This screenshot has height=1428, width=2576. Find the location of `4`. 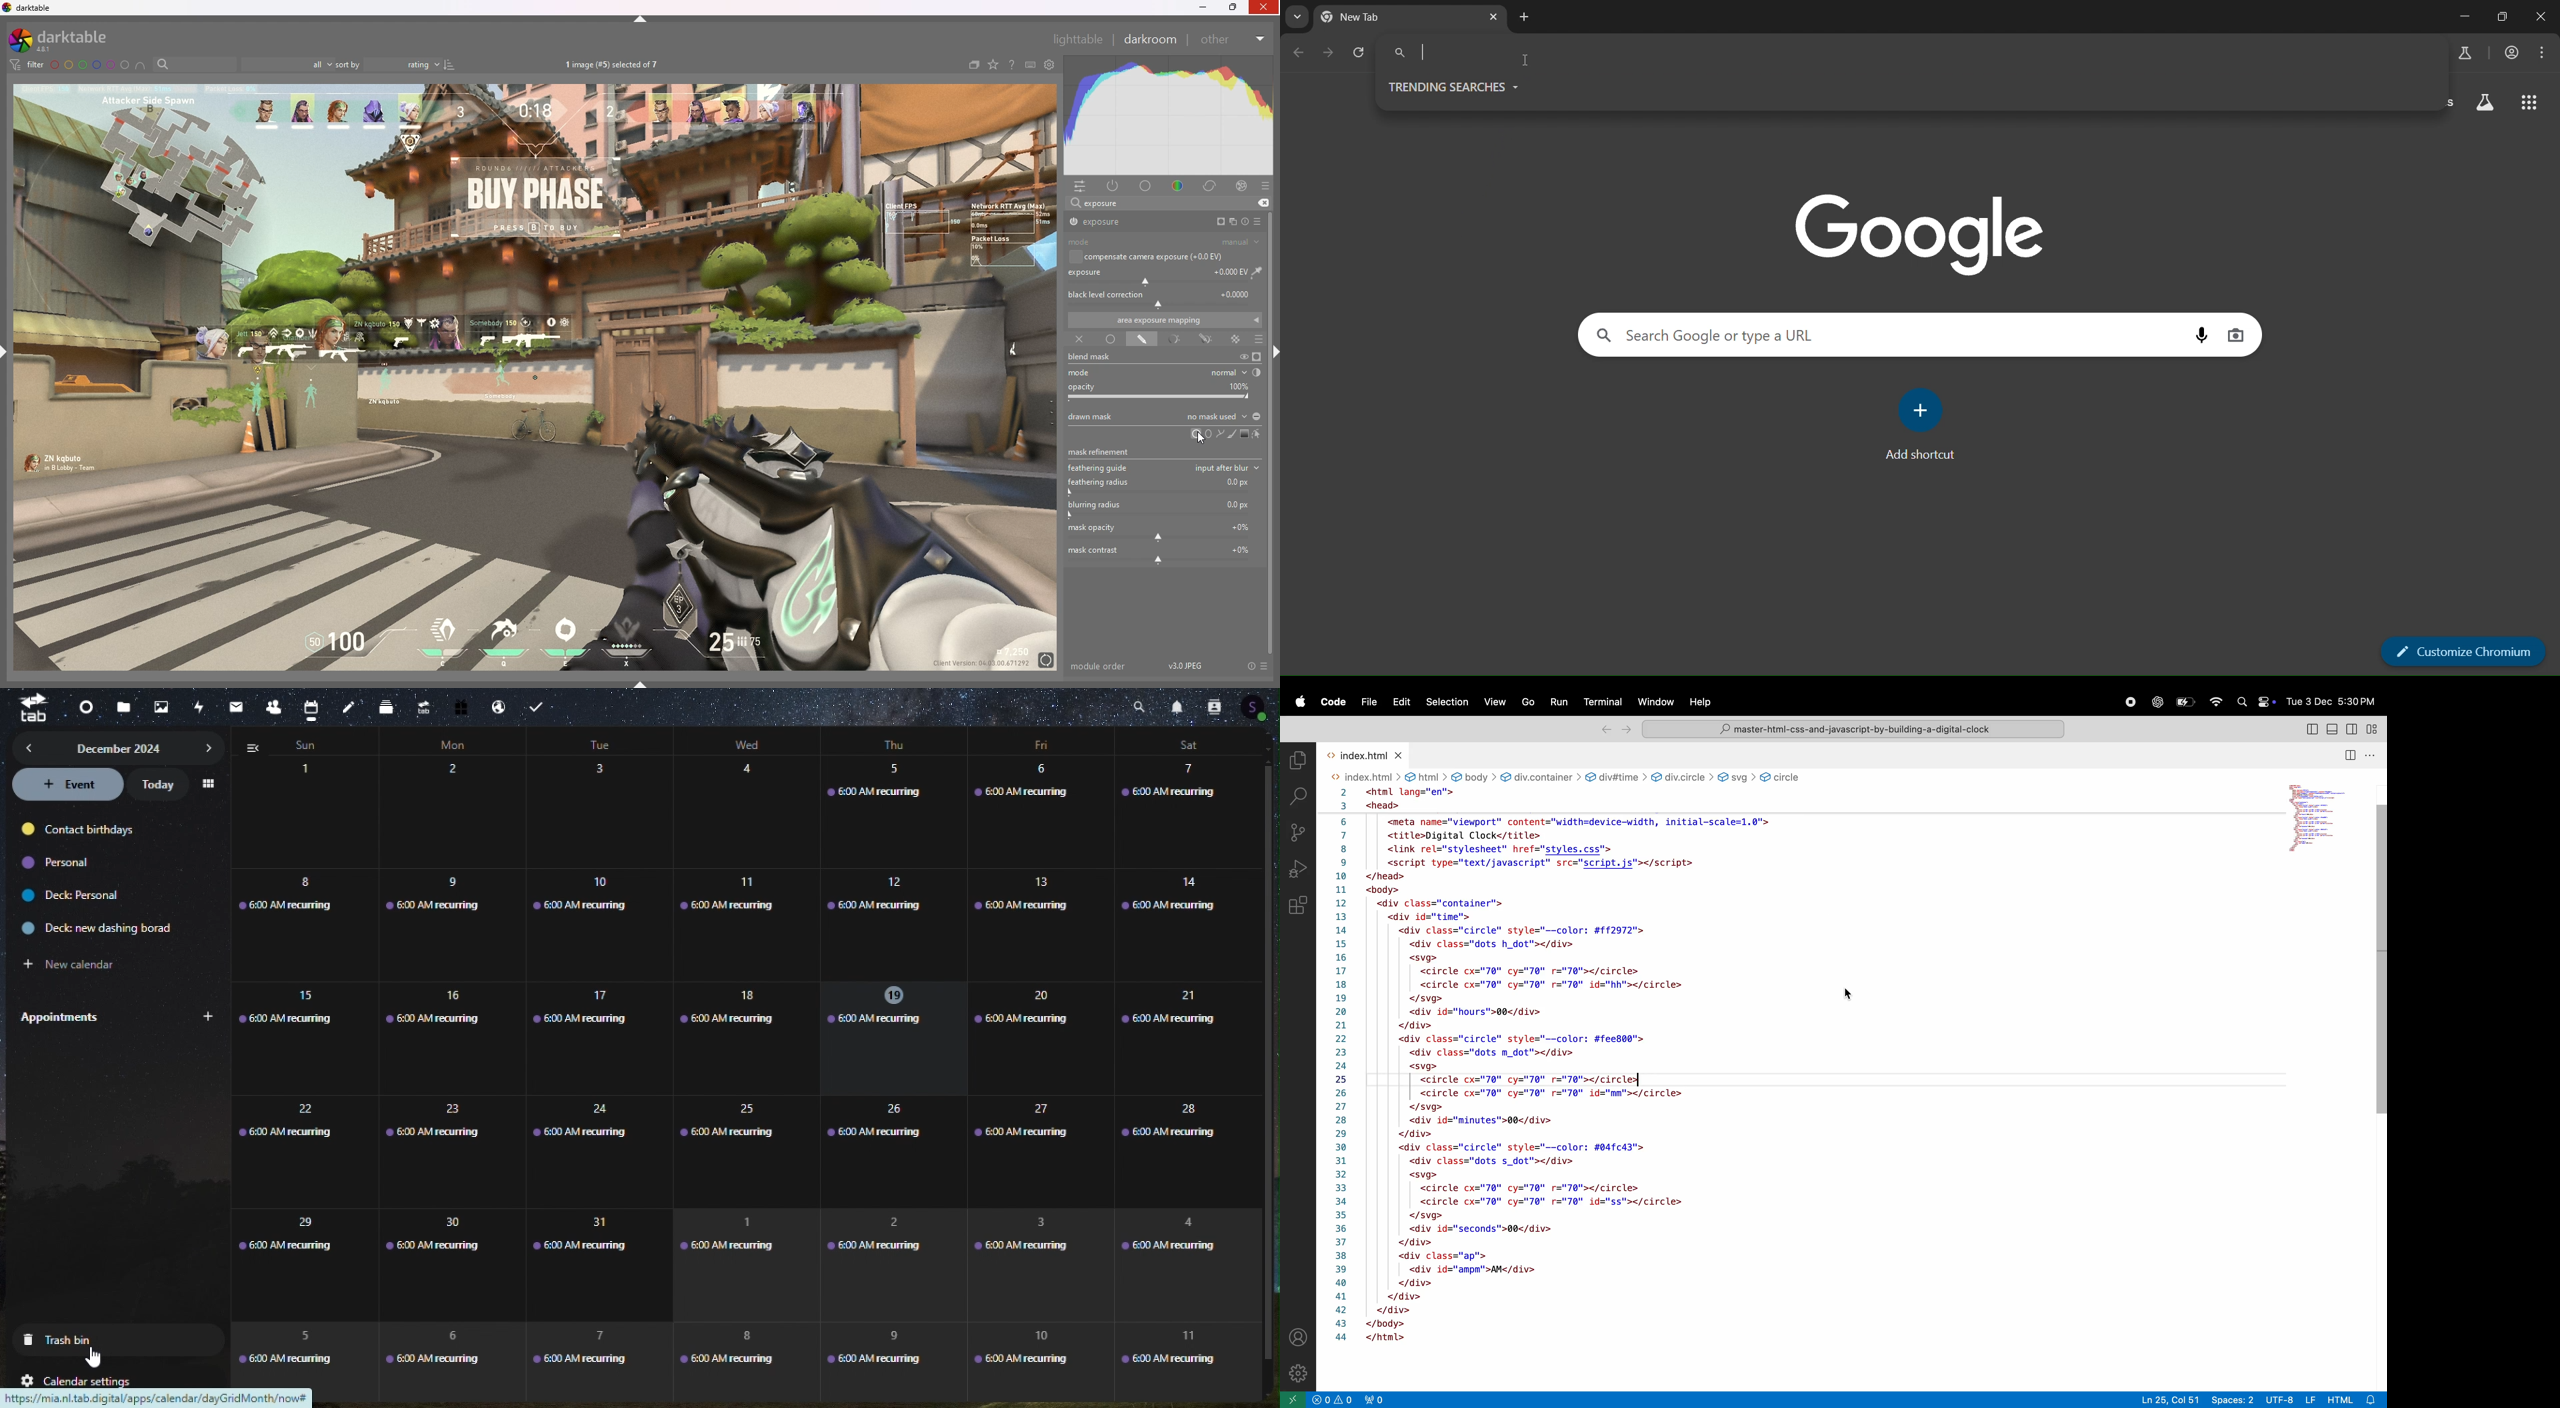

4 is located at coordinates (759, 811).